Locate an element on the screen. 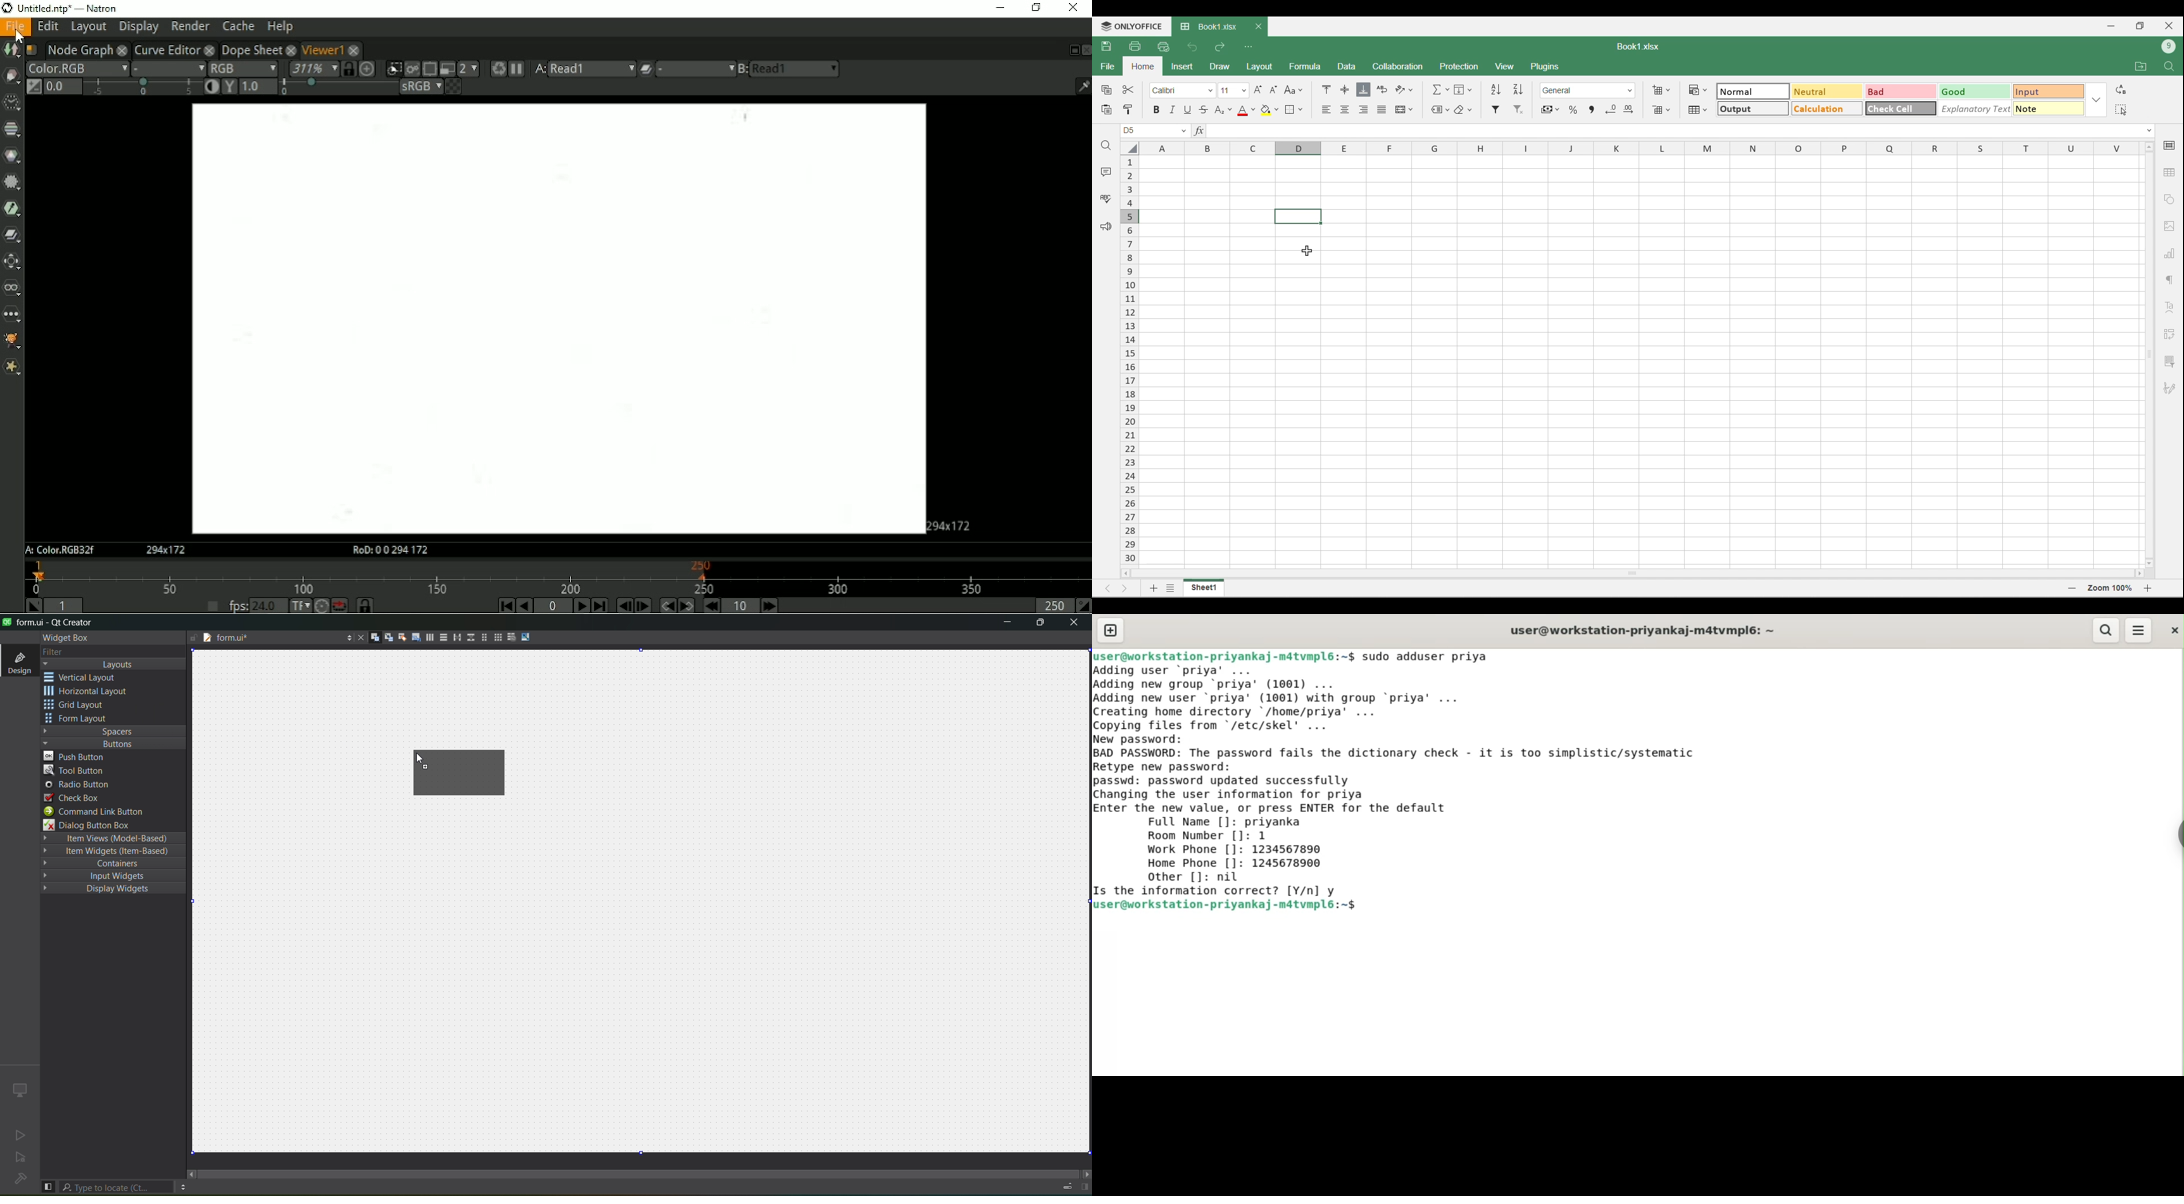  Percent style is located at coordinates (1573, 110).